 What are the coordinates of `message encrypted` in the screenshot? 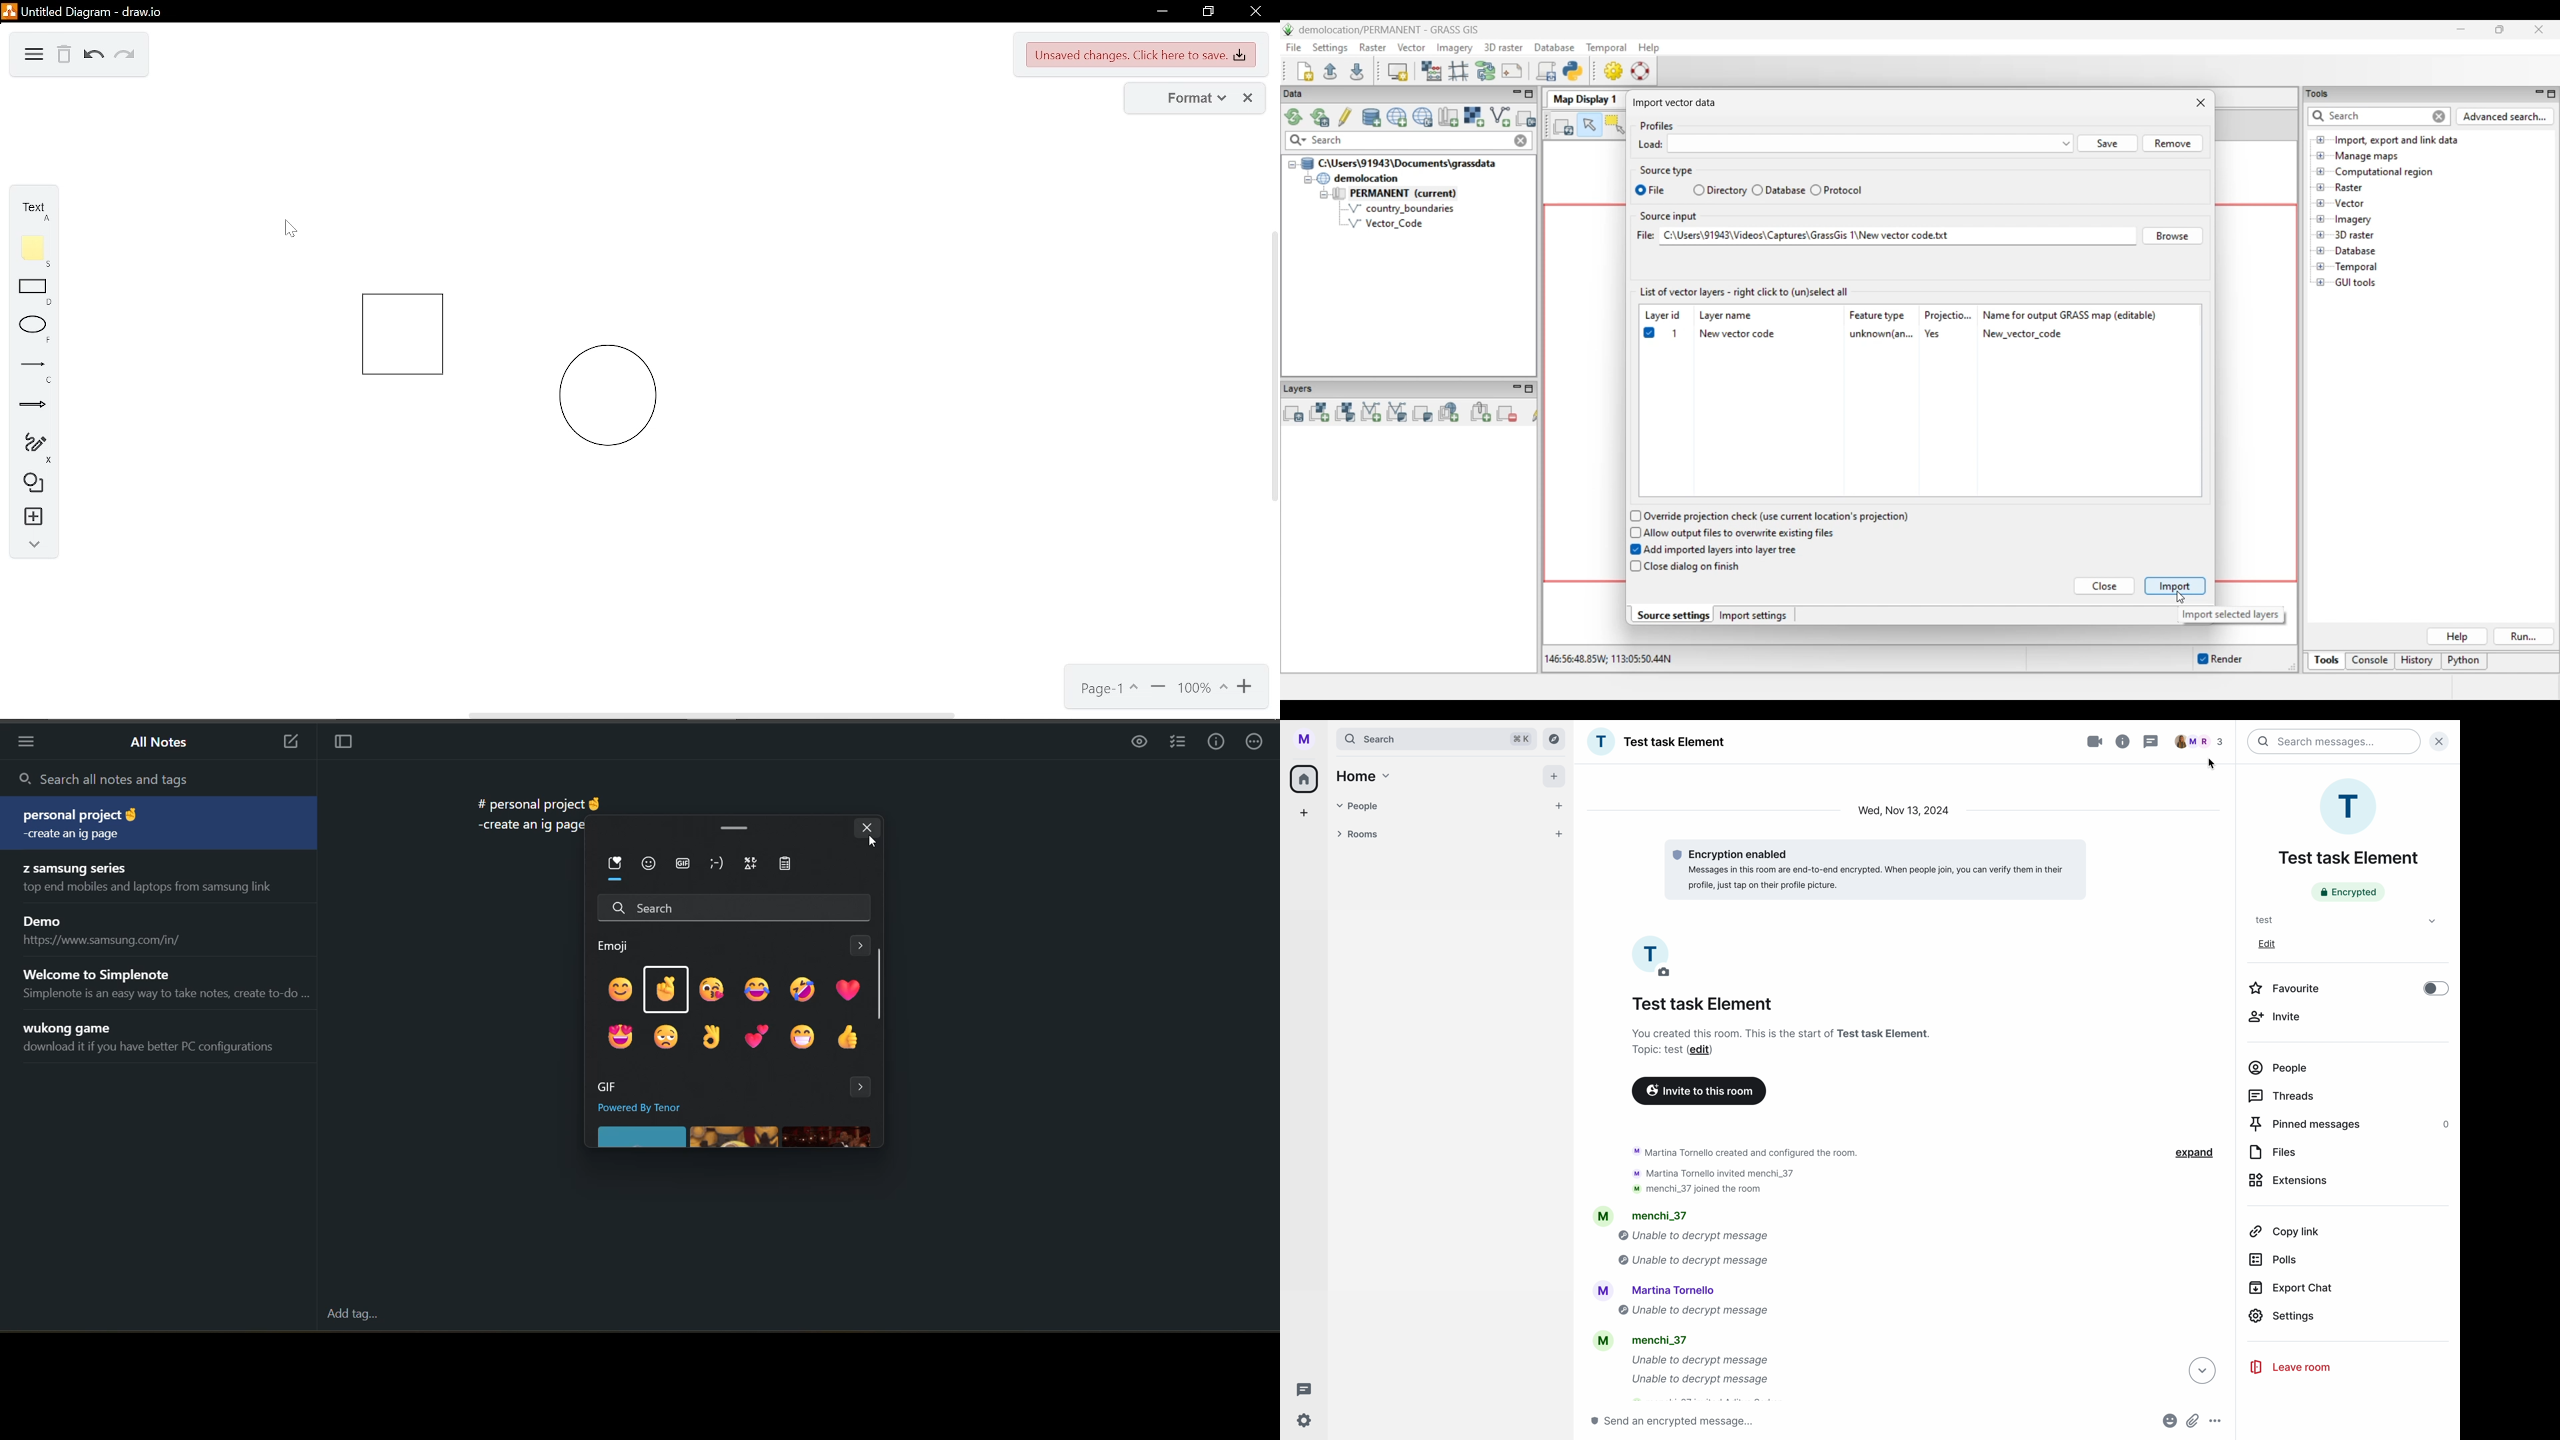 It's located at (1871, 867).